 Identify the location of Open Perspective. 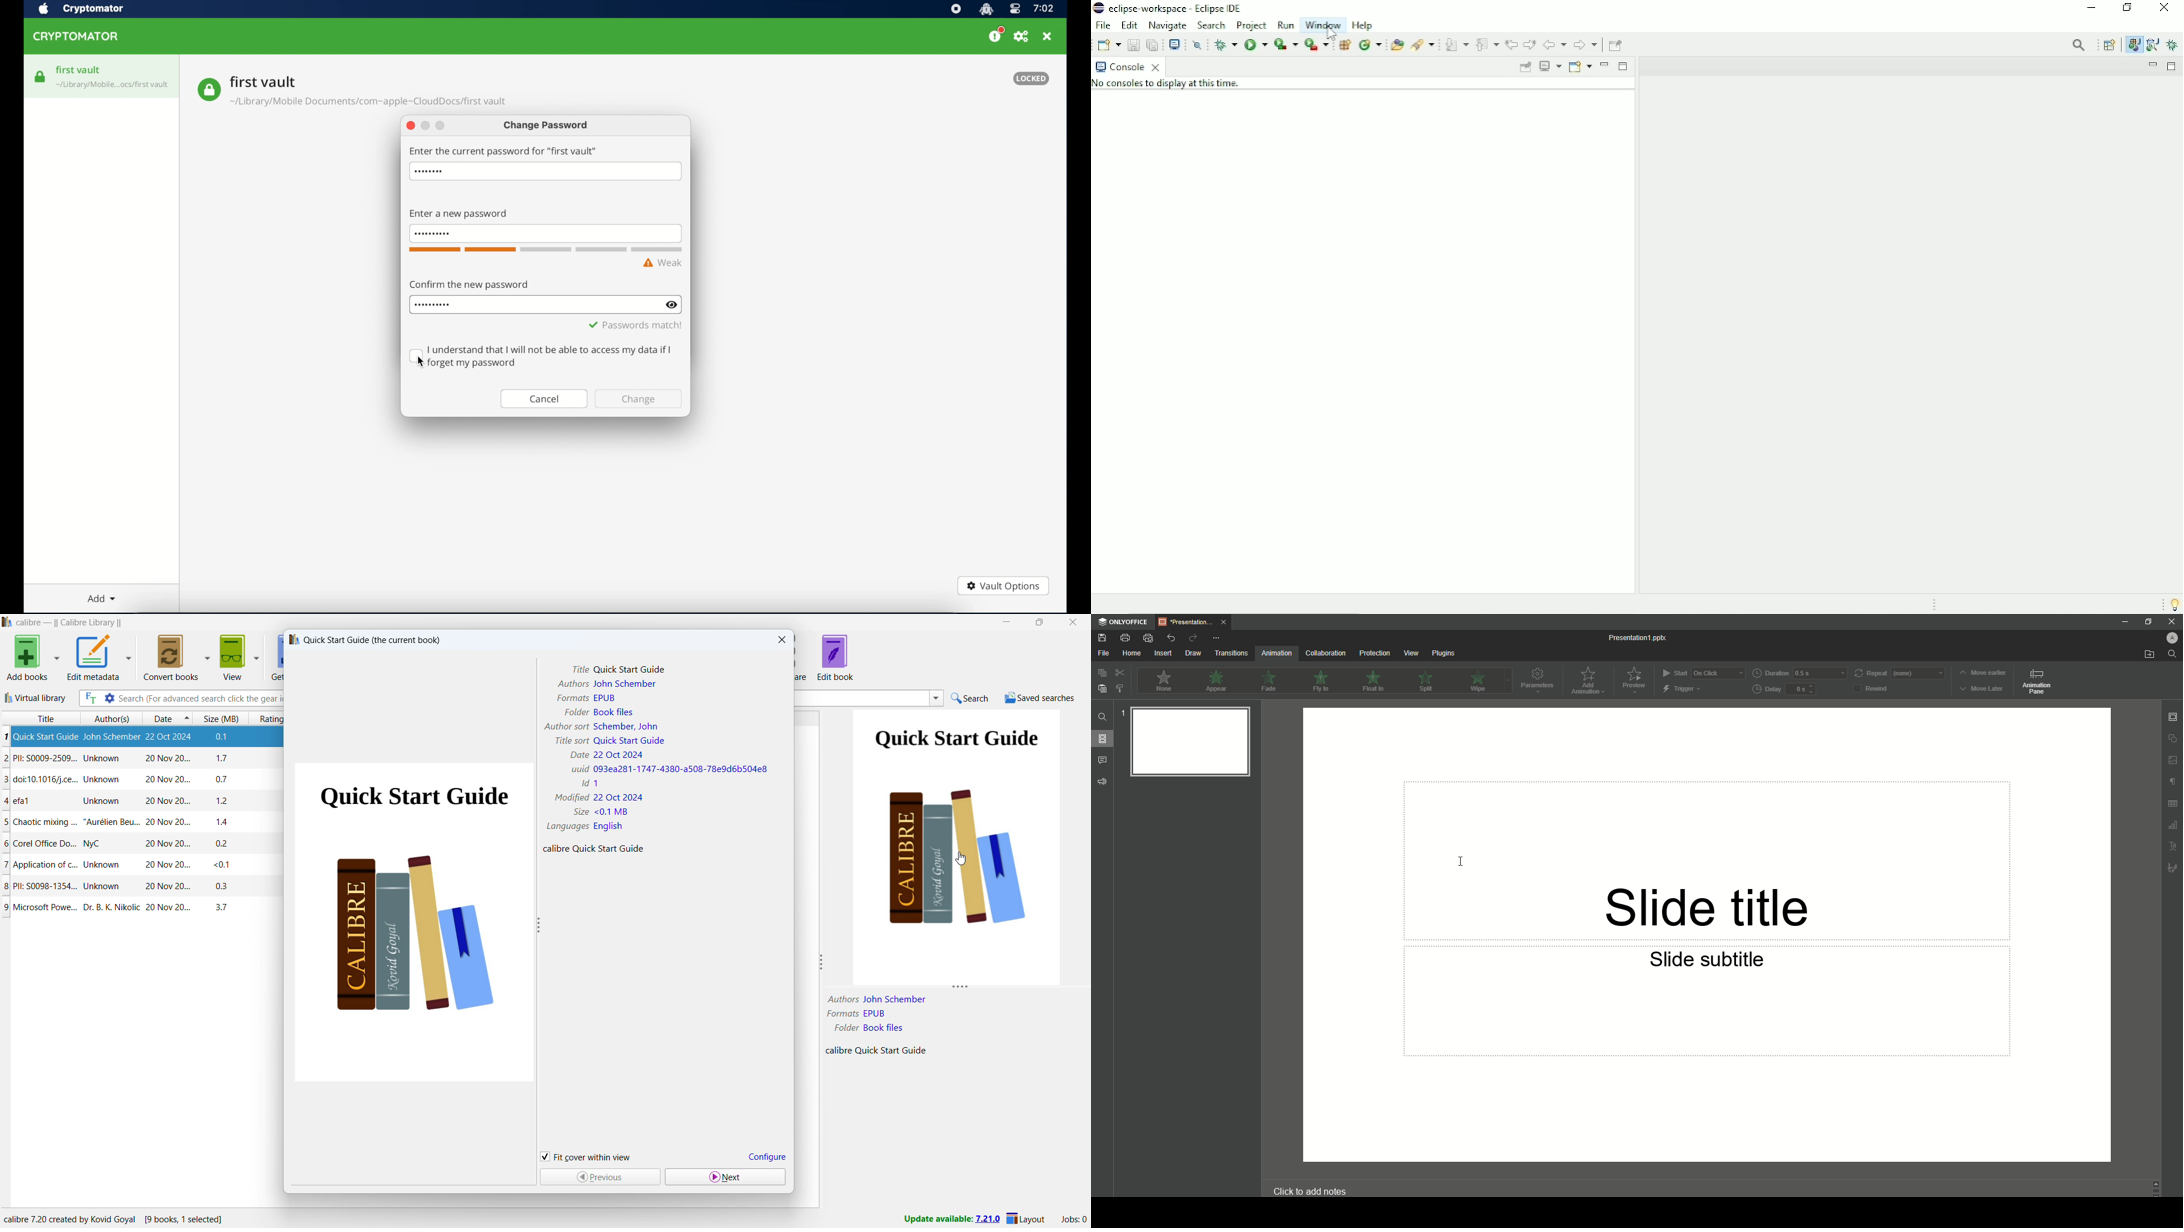
(2109, 45).